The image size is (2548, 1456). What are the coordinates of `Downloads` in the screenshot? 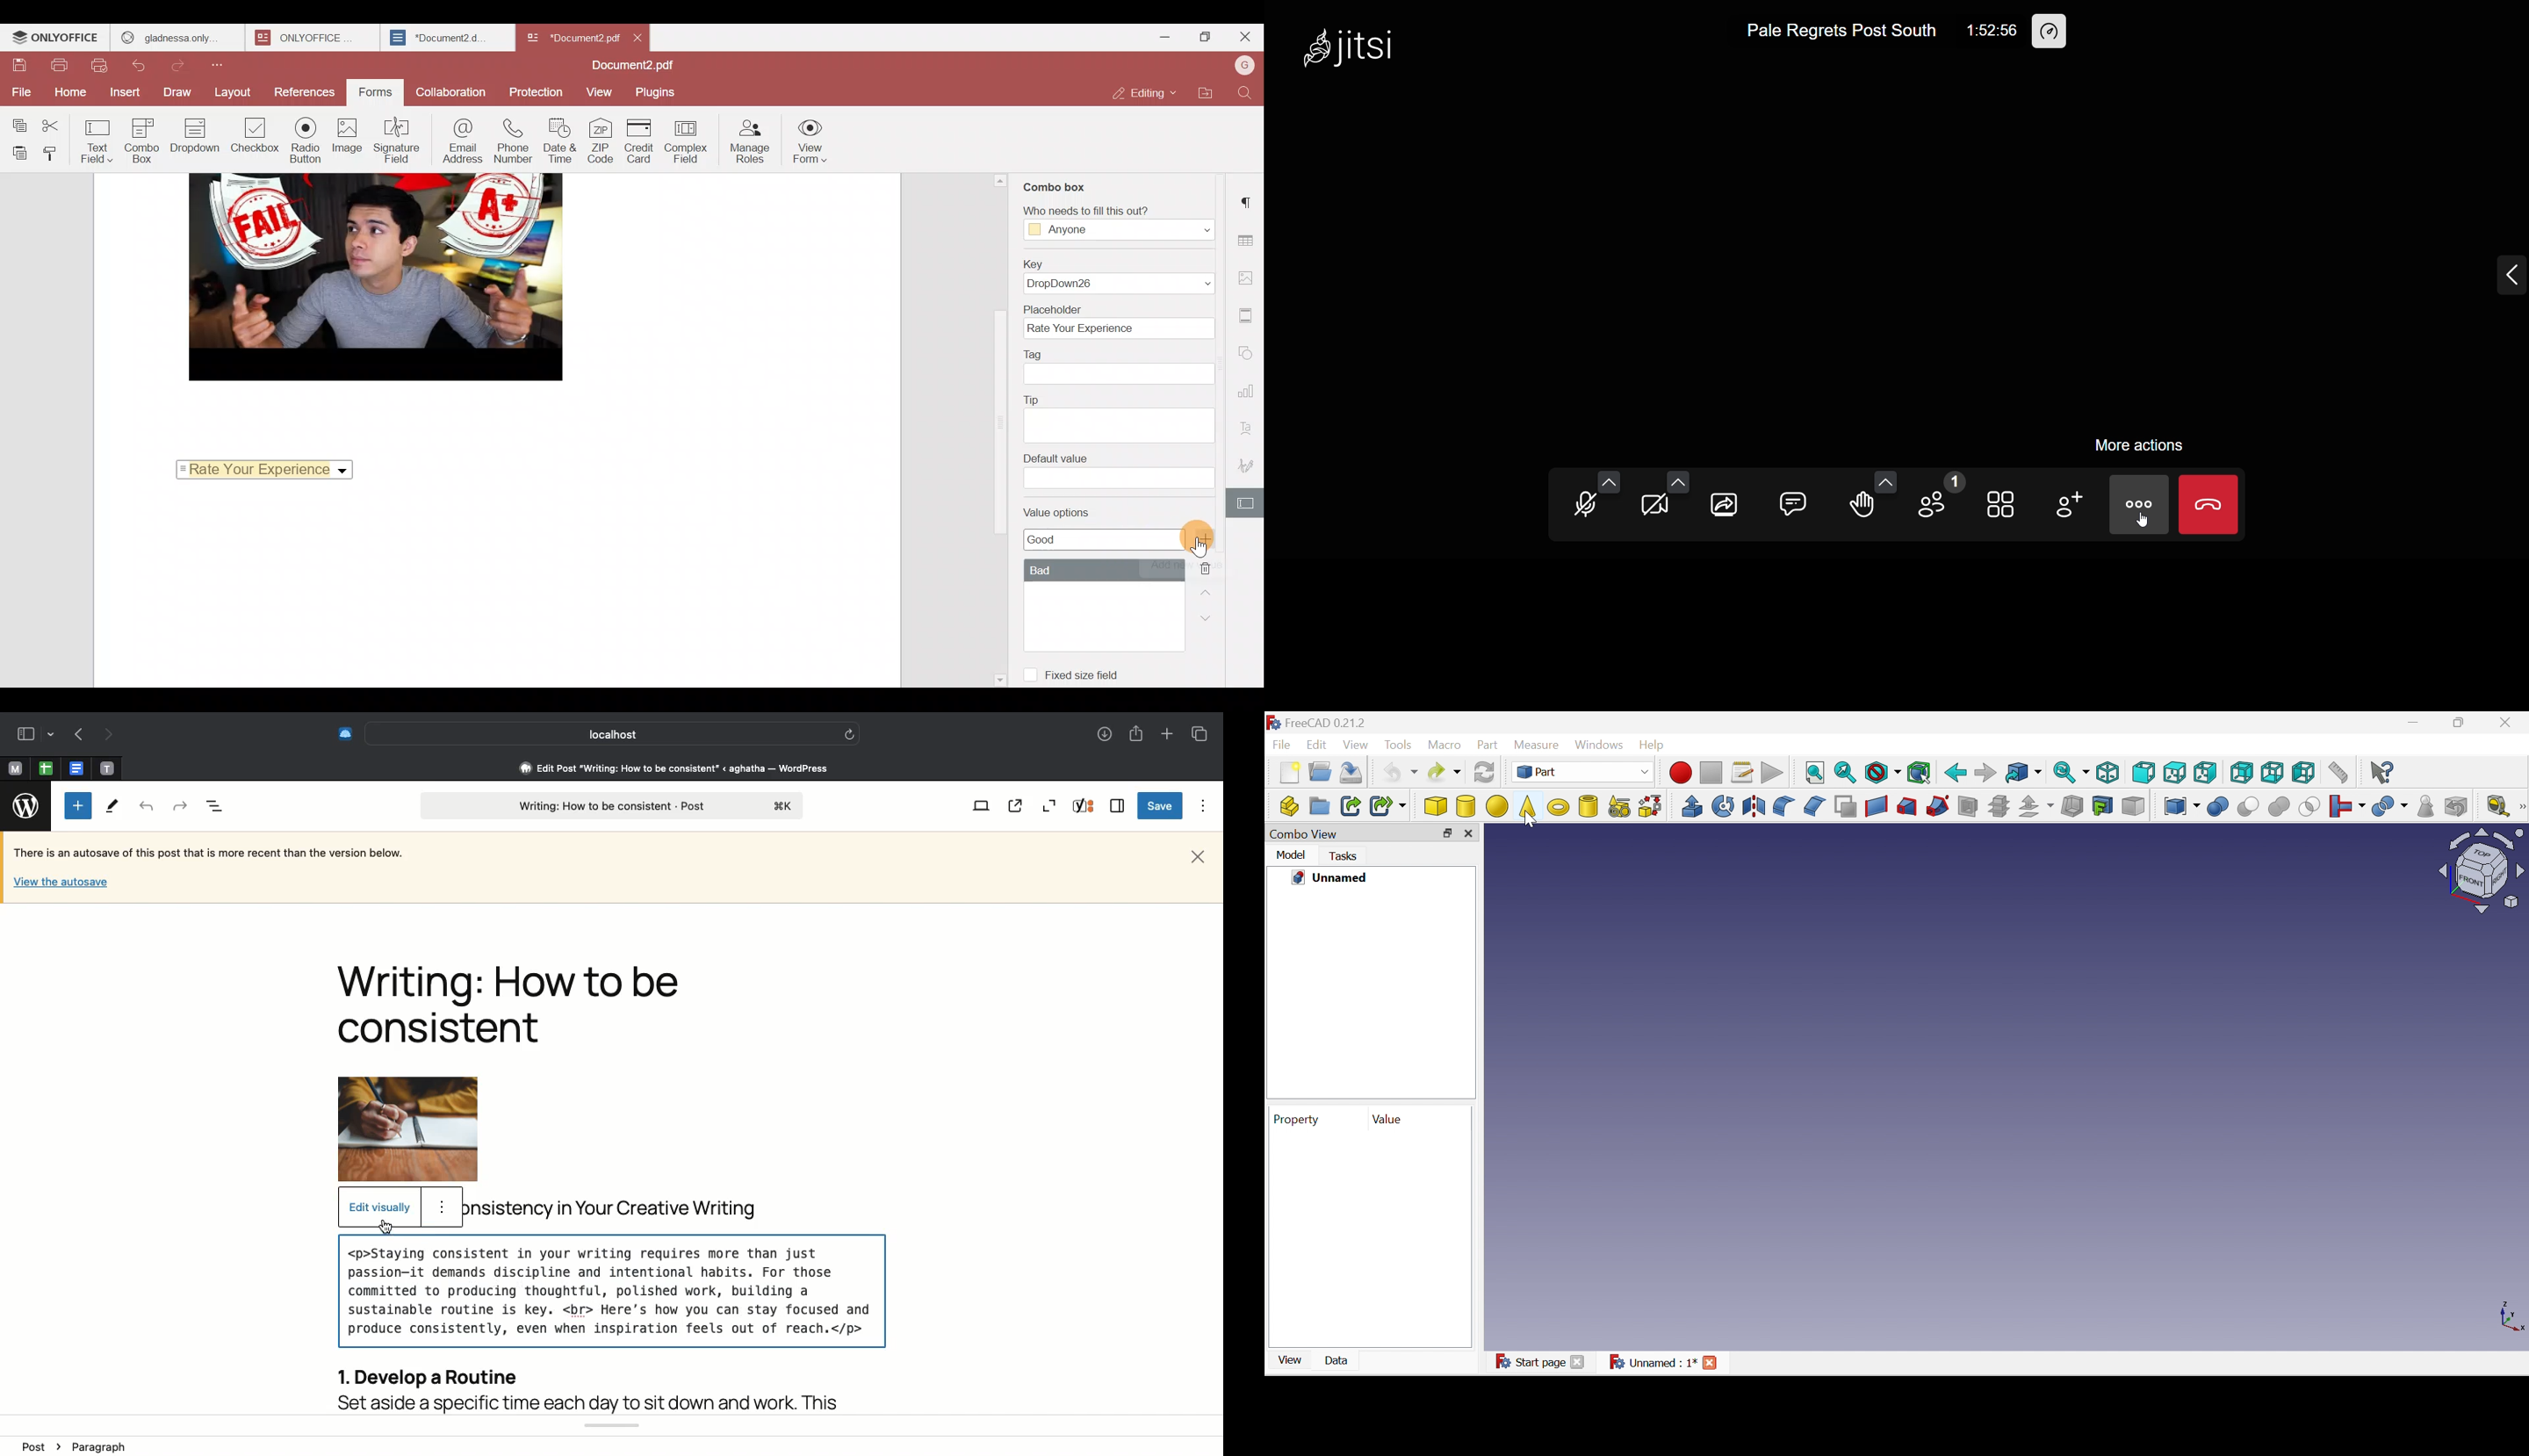 It's located at (1105, 735).